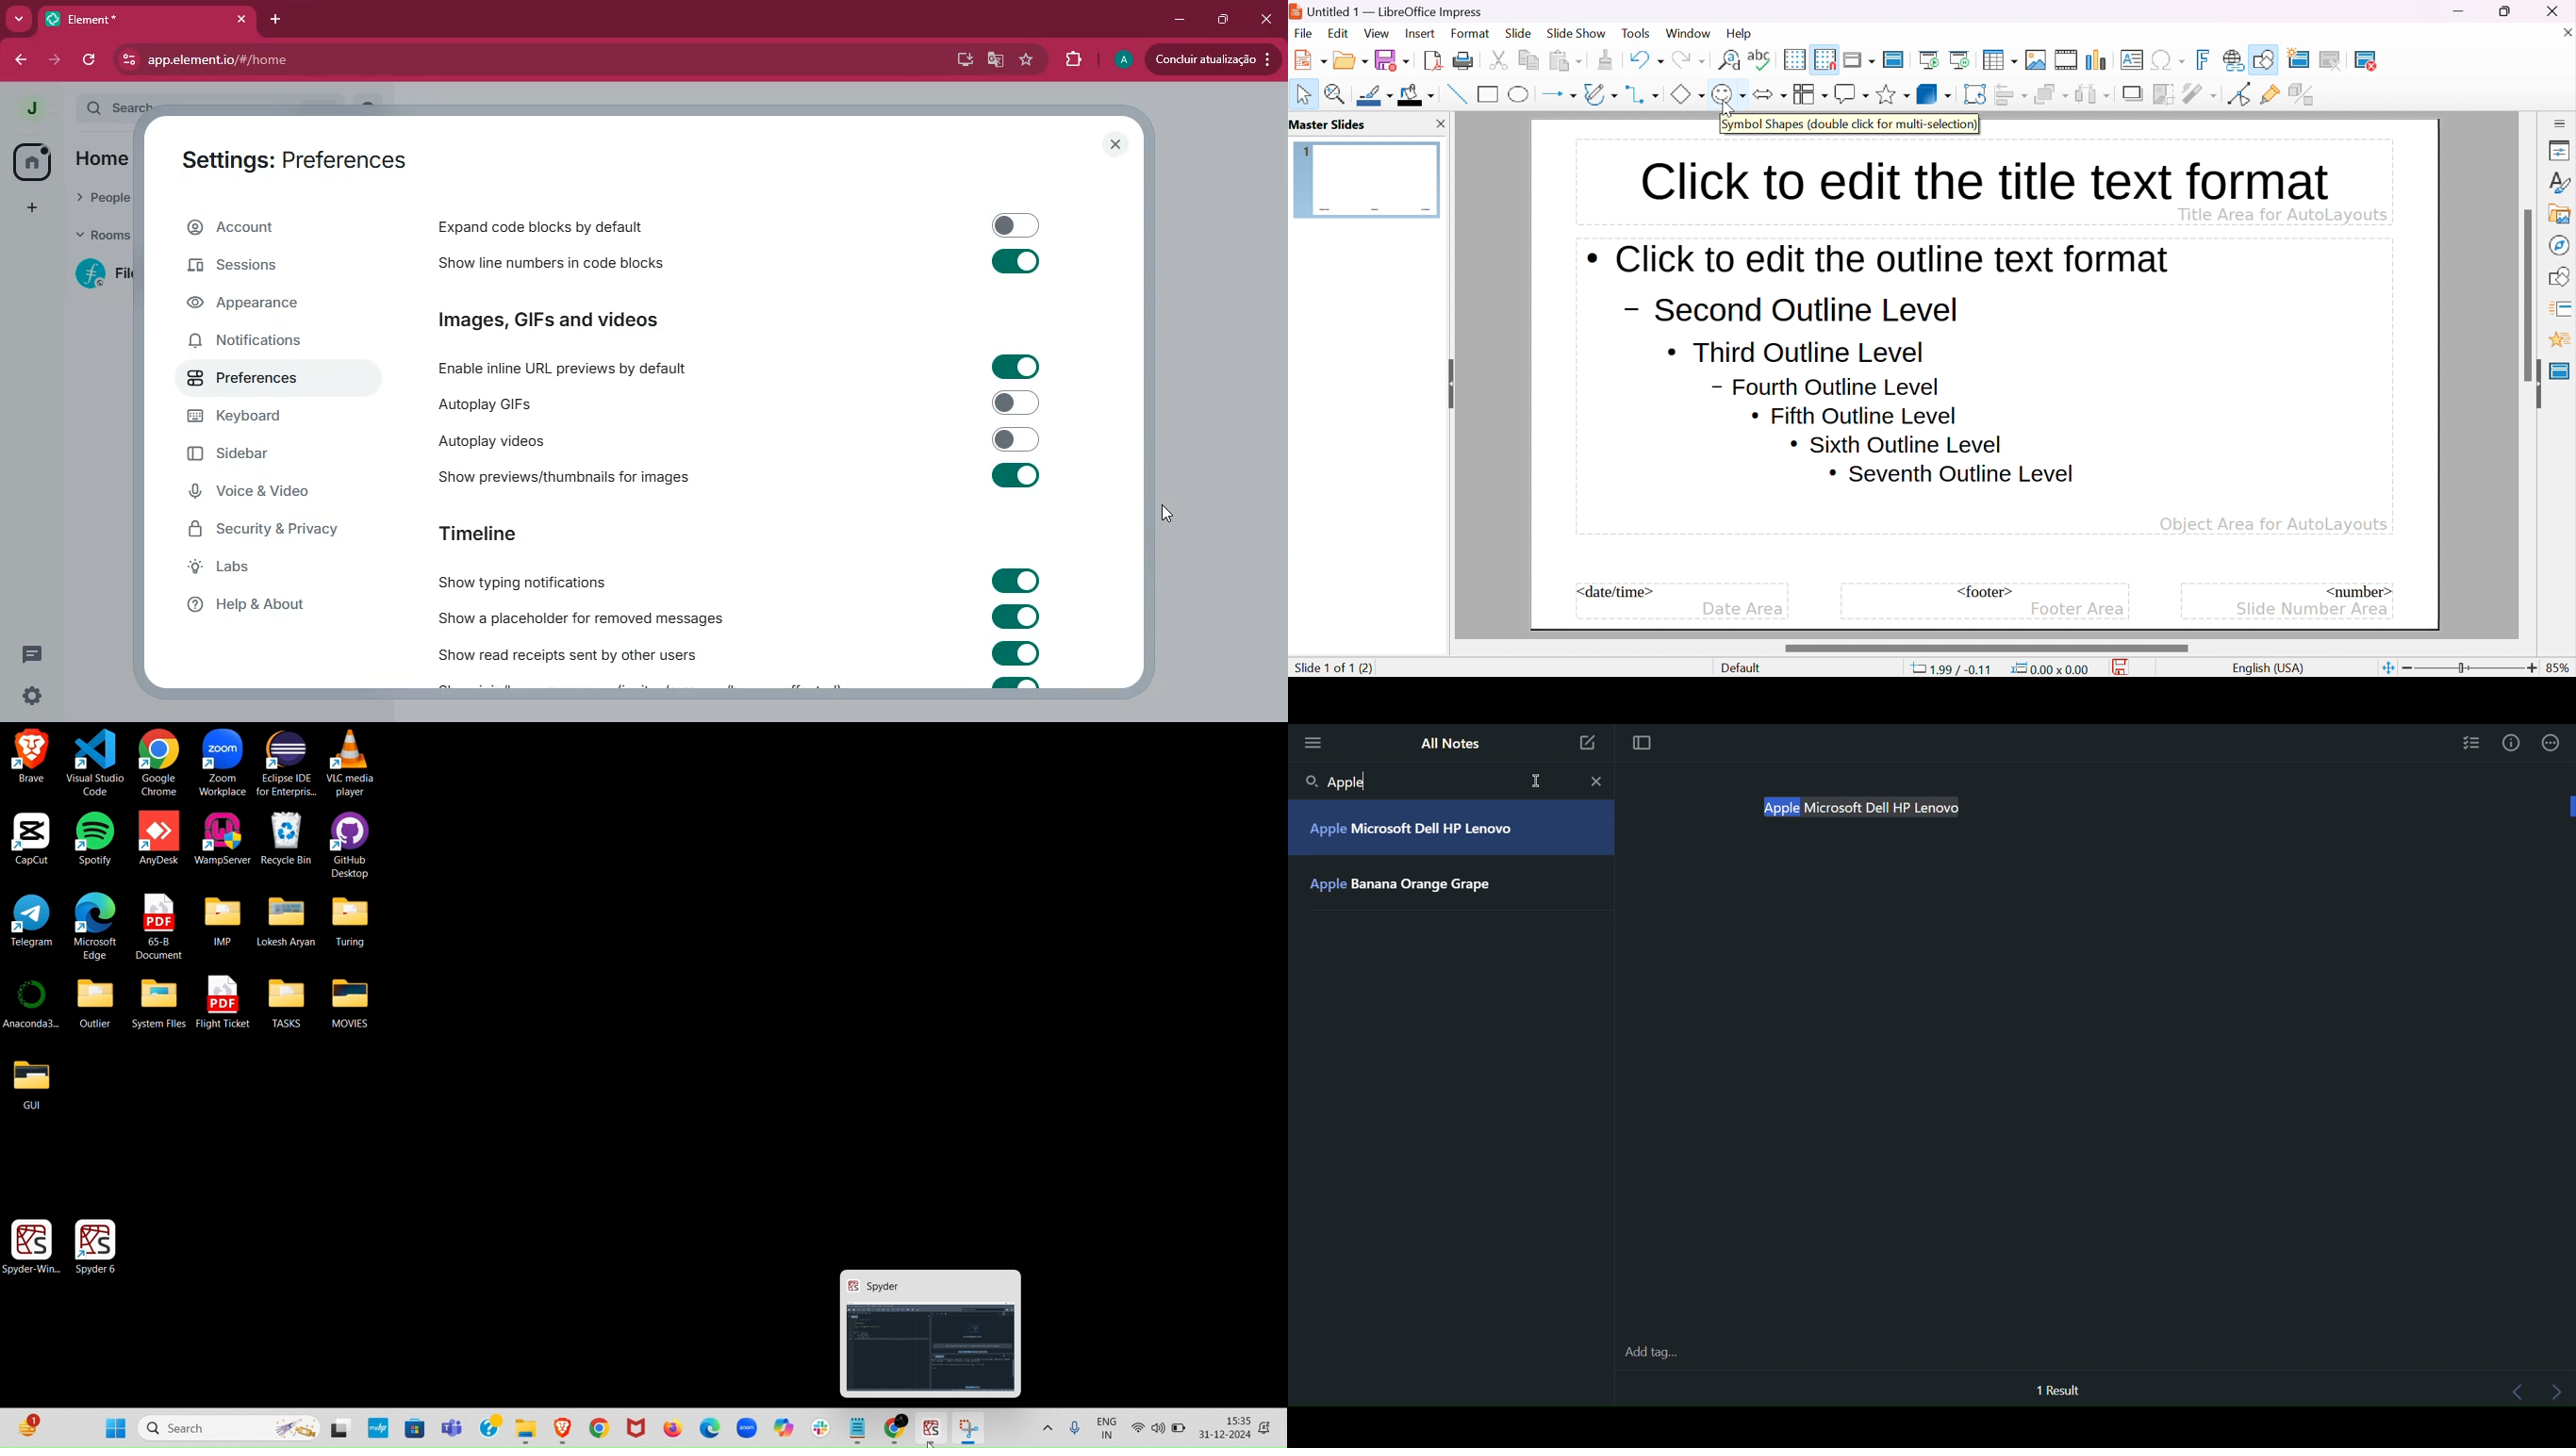  Describe the element at coordinates (1450, 746) in the screenshot. I see `All Notes` at that location.